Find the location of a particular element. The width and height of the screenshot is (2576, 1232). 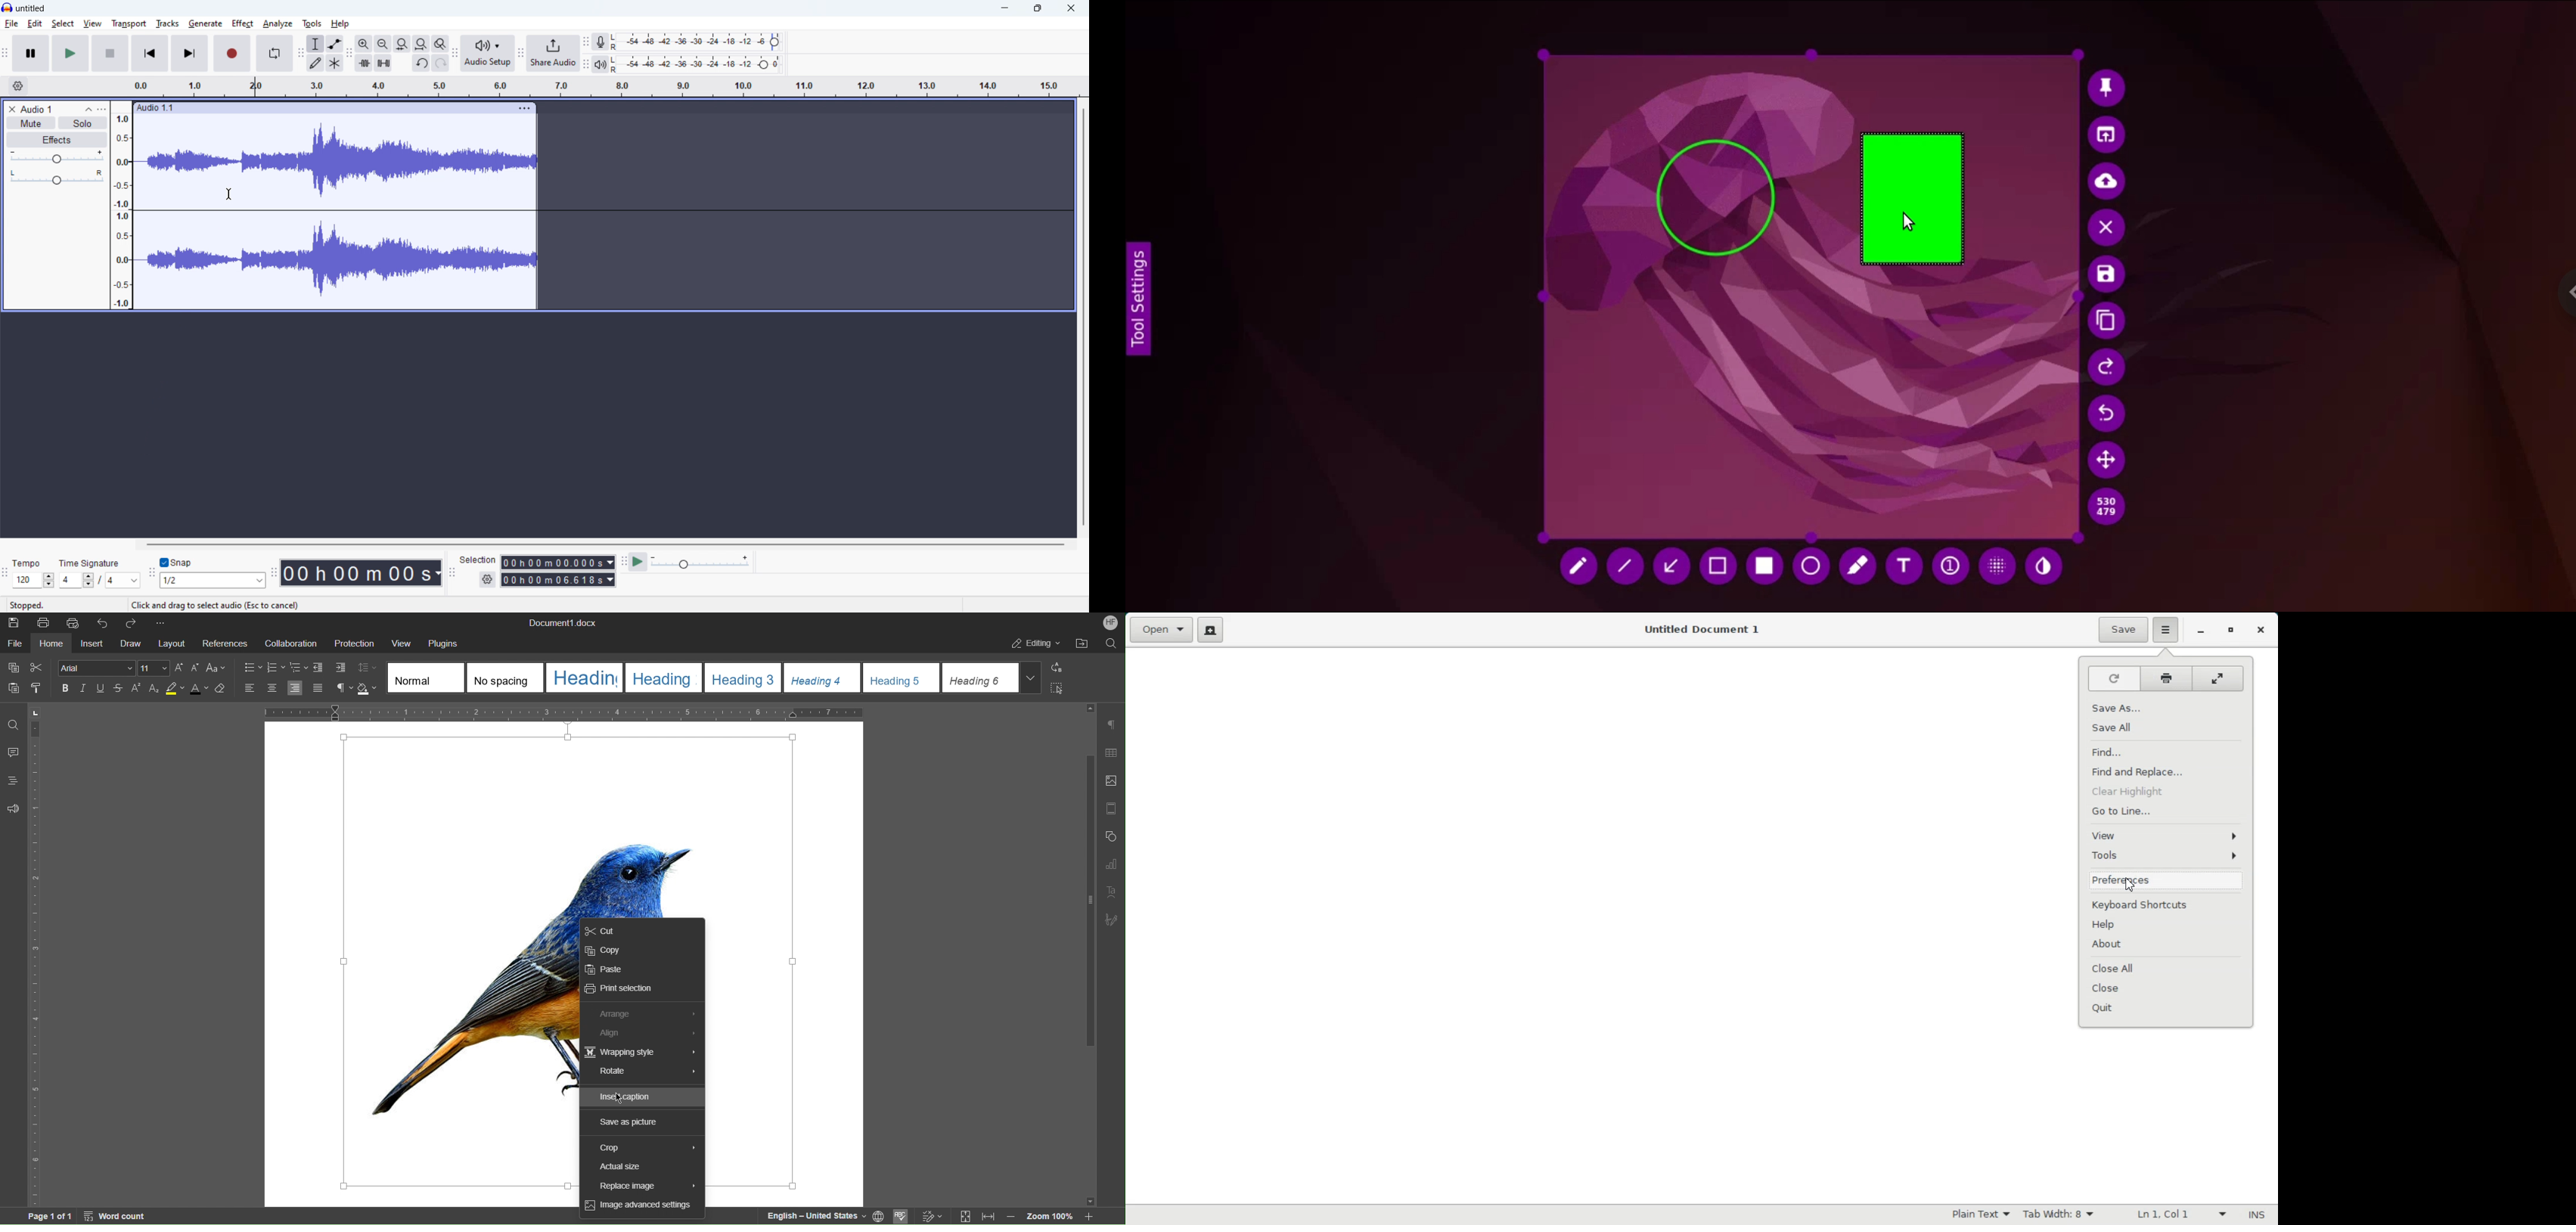

English — United States is located at coordinates (814, 1215).